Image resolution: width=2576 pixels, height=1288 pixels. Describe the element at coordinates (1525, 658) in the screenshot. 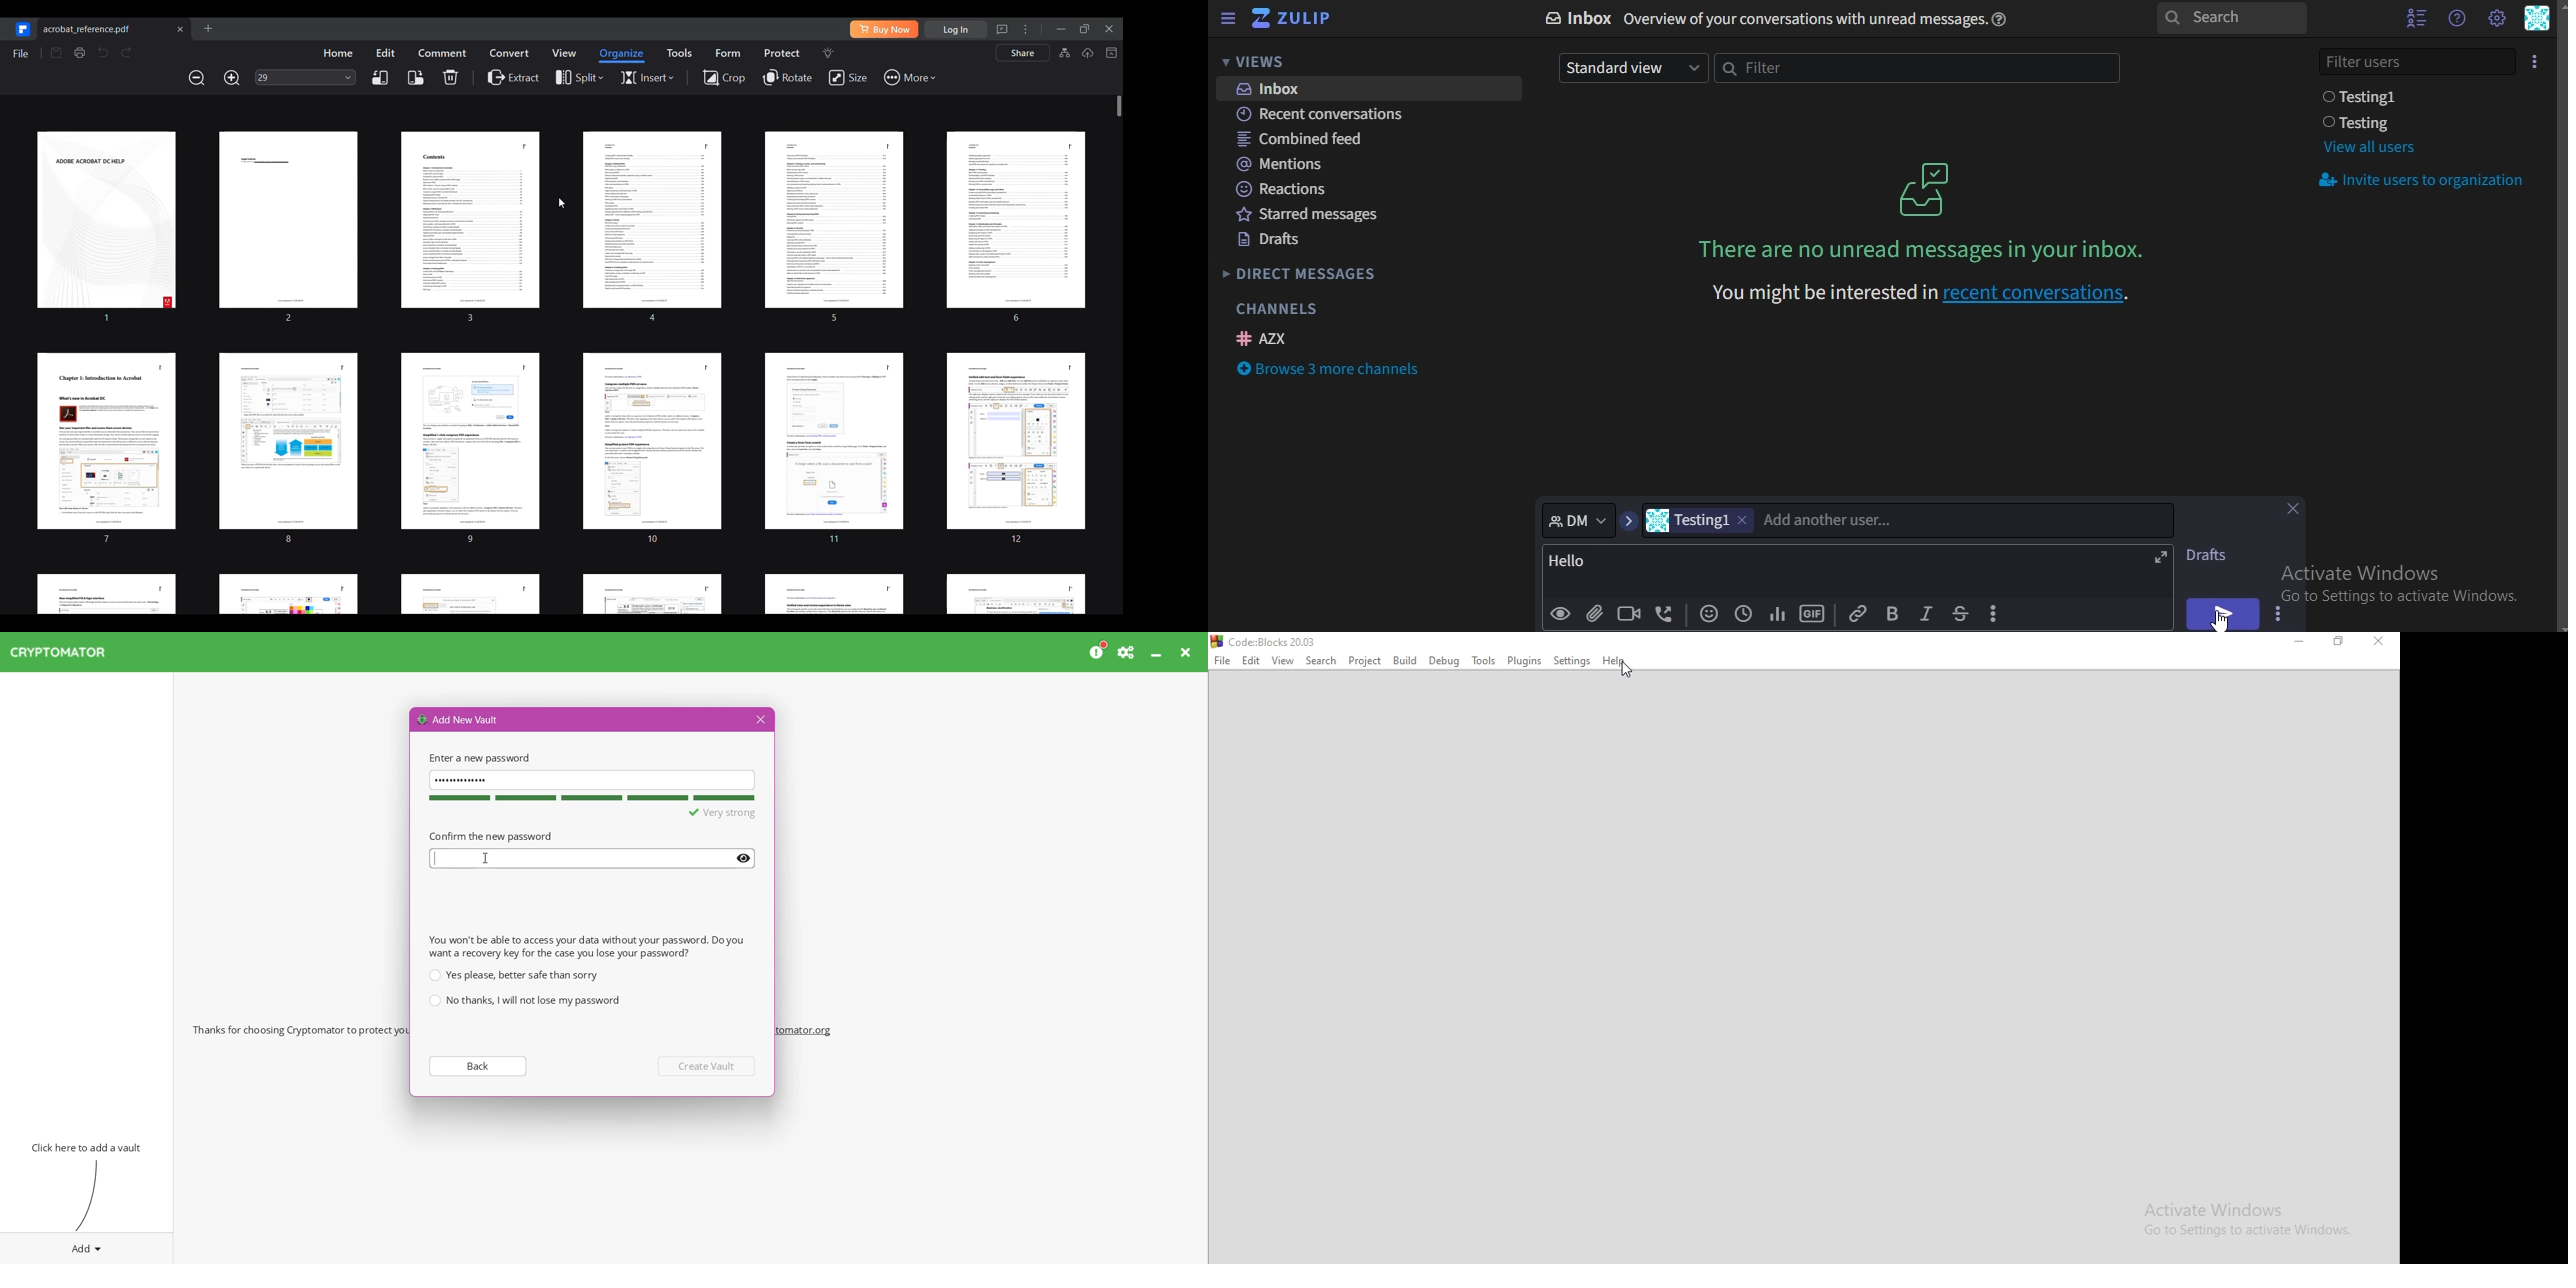

I see `Plugins ` at that location.